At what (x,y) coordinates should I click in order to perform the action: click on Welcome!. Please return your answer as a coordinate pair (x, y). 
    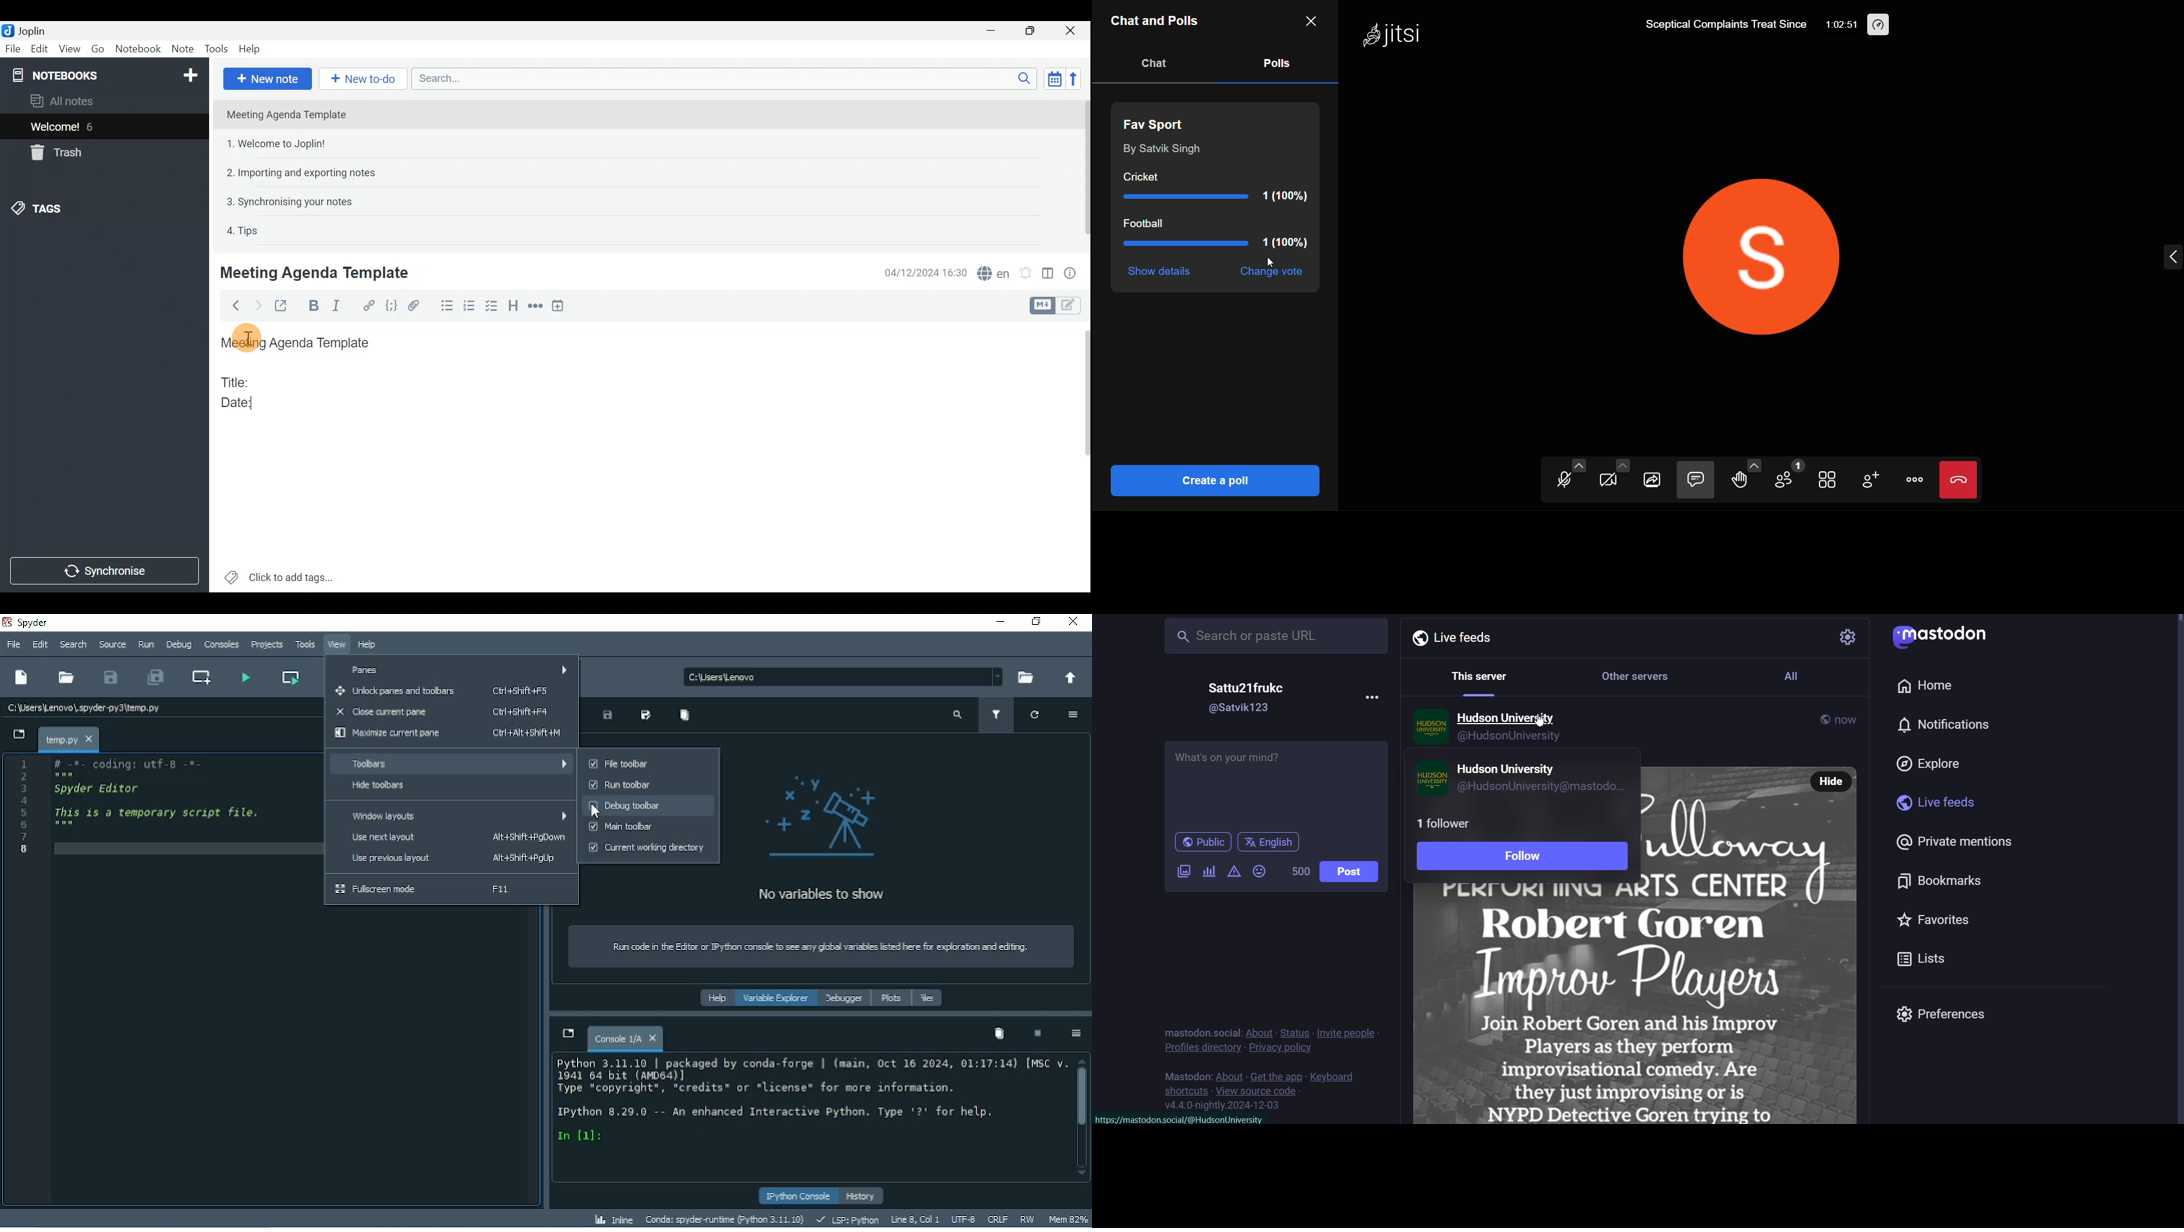
    Looking at the image, I should click on (56, 128).